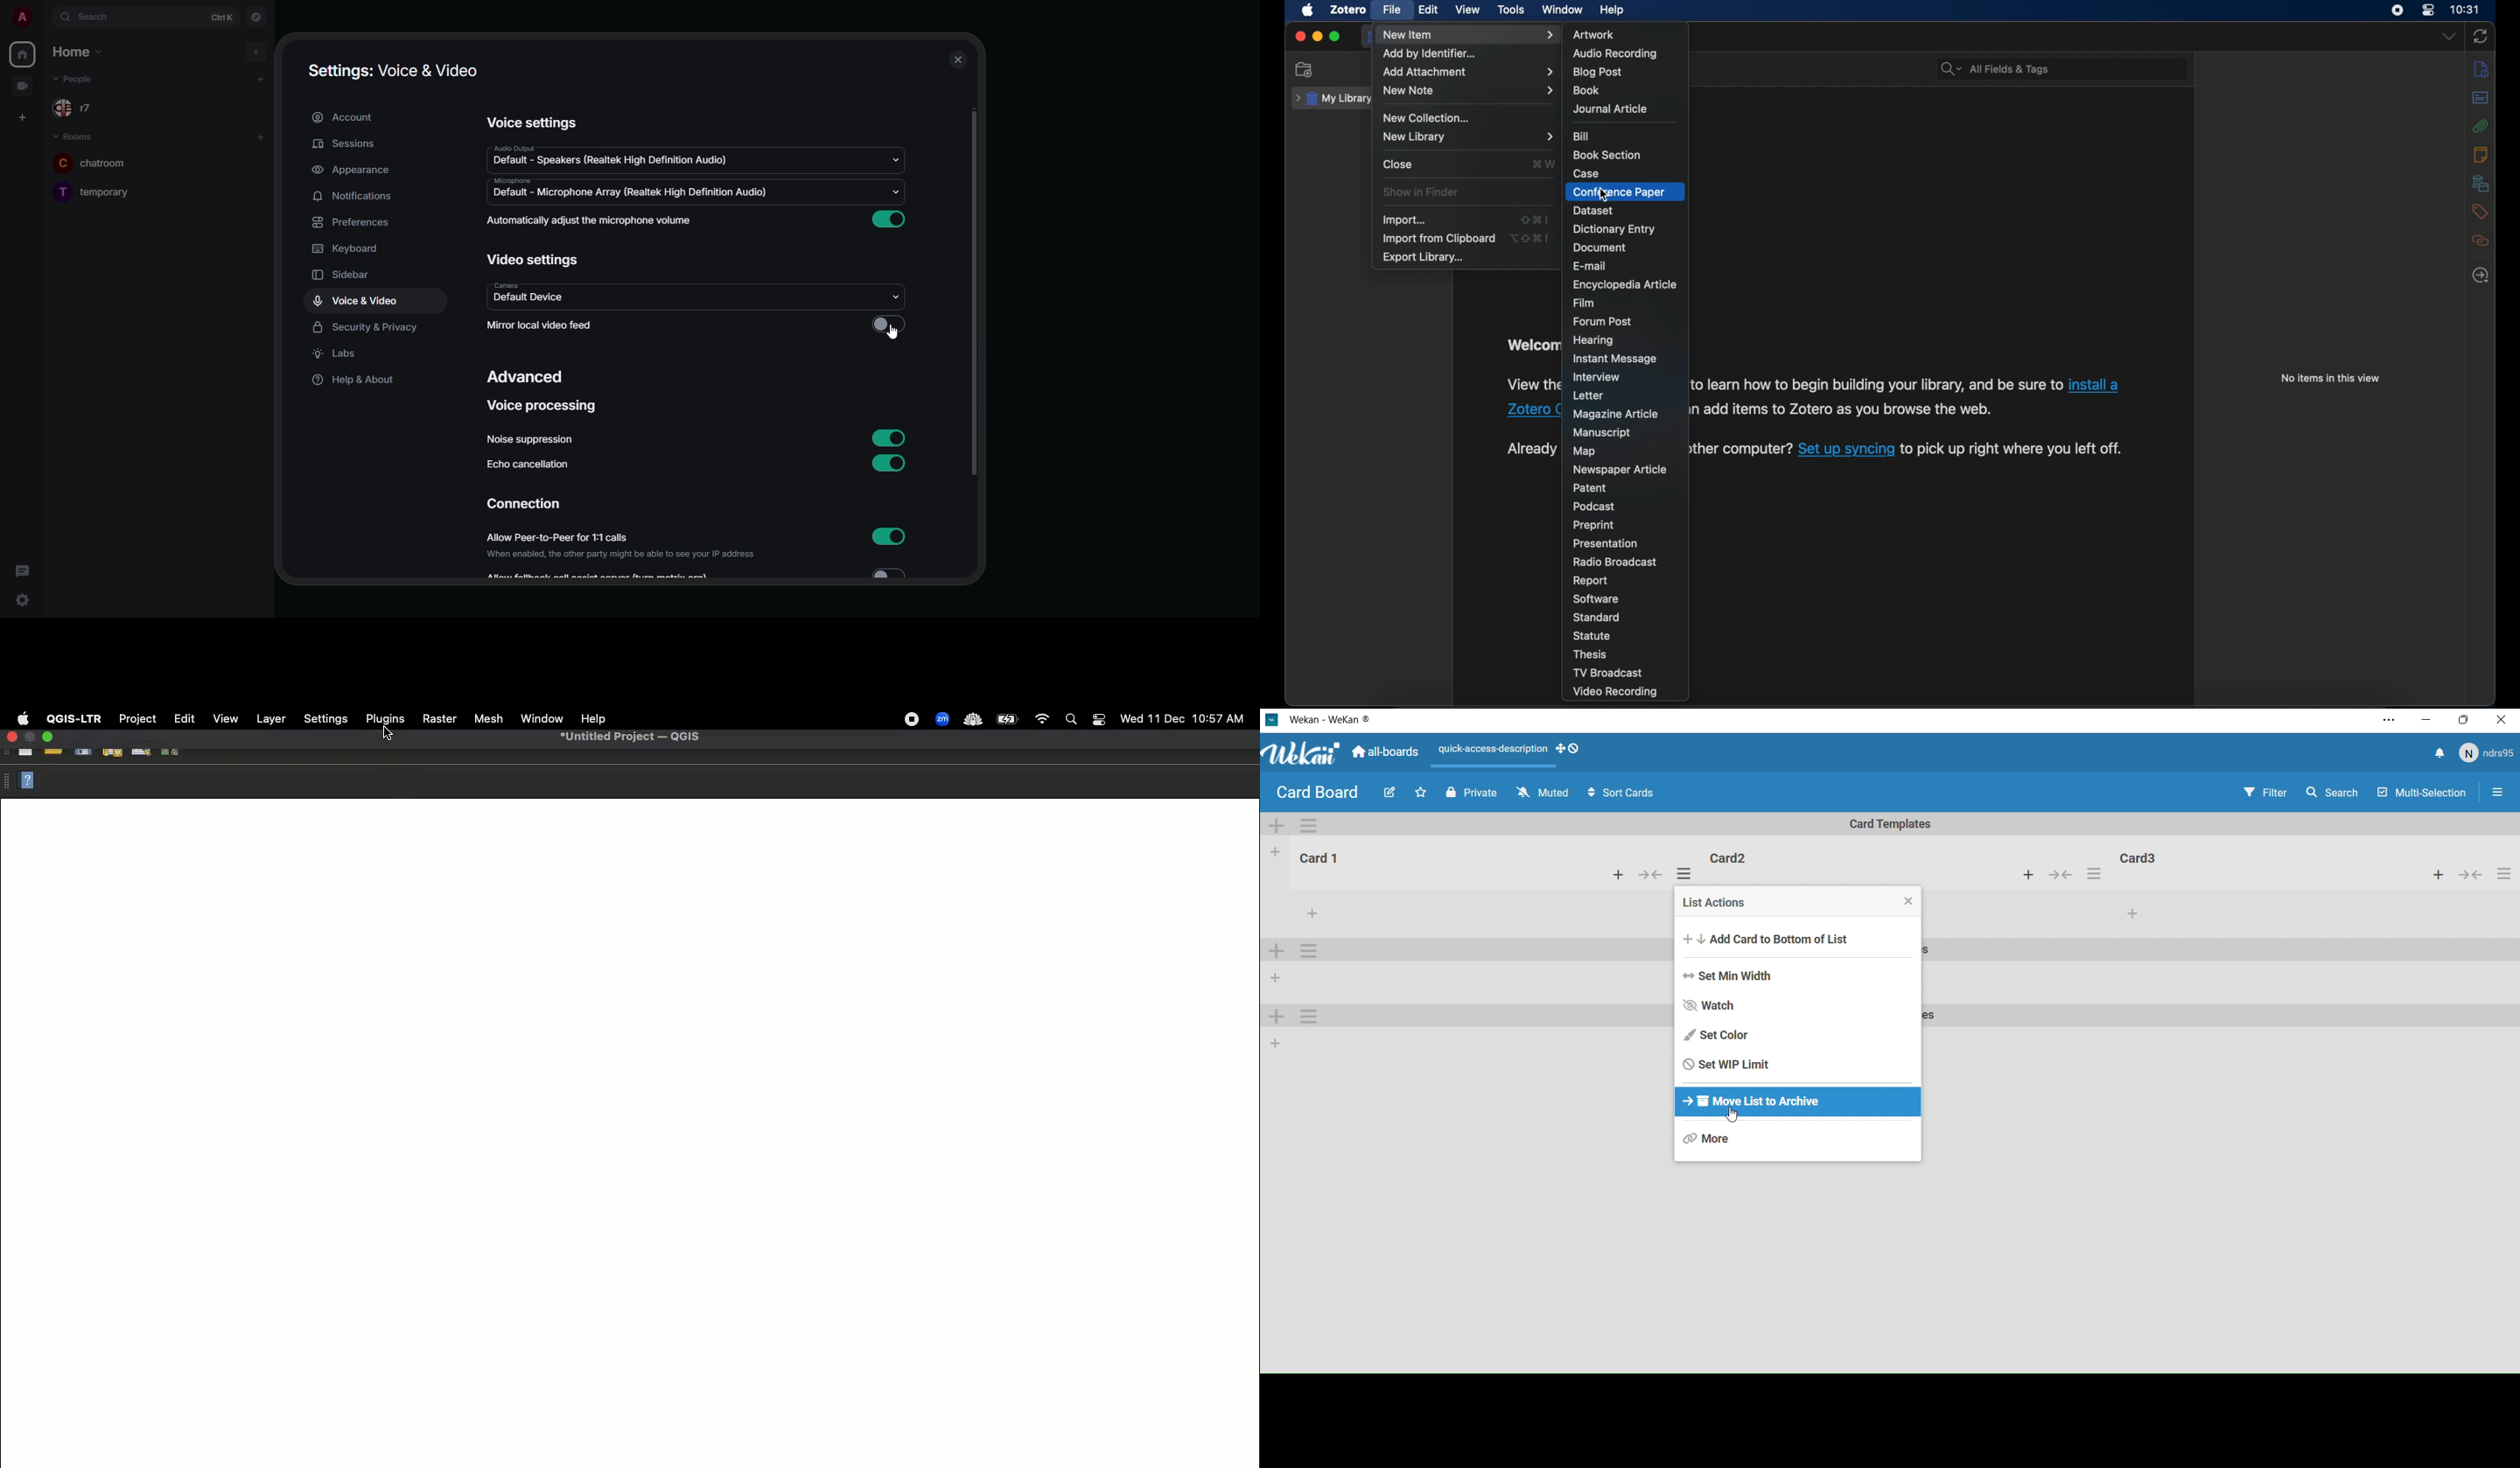 The image size is (2520, 1484). What do you see at coordinates (2479, 212) in the screenshot?
I see `tags` at bounding box center [2479, 212].